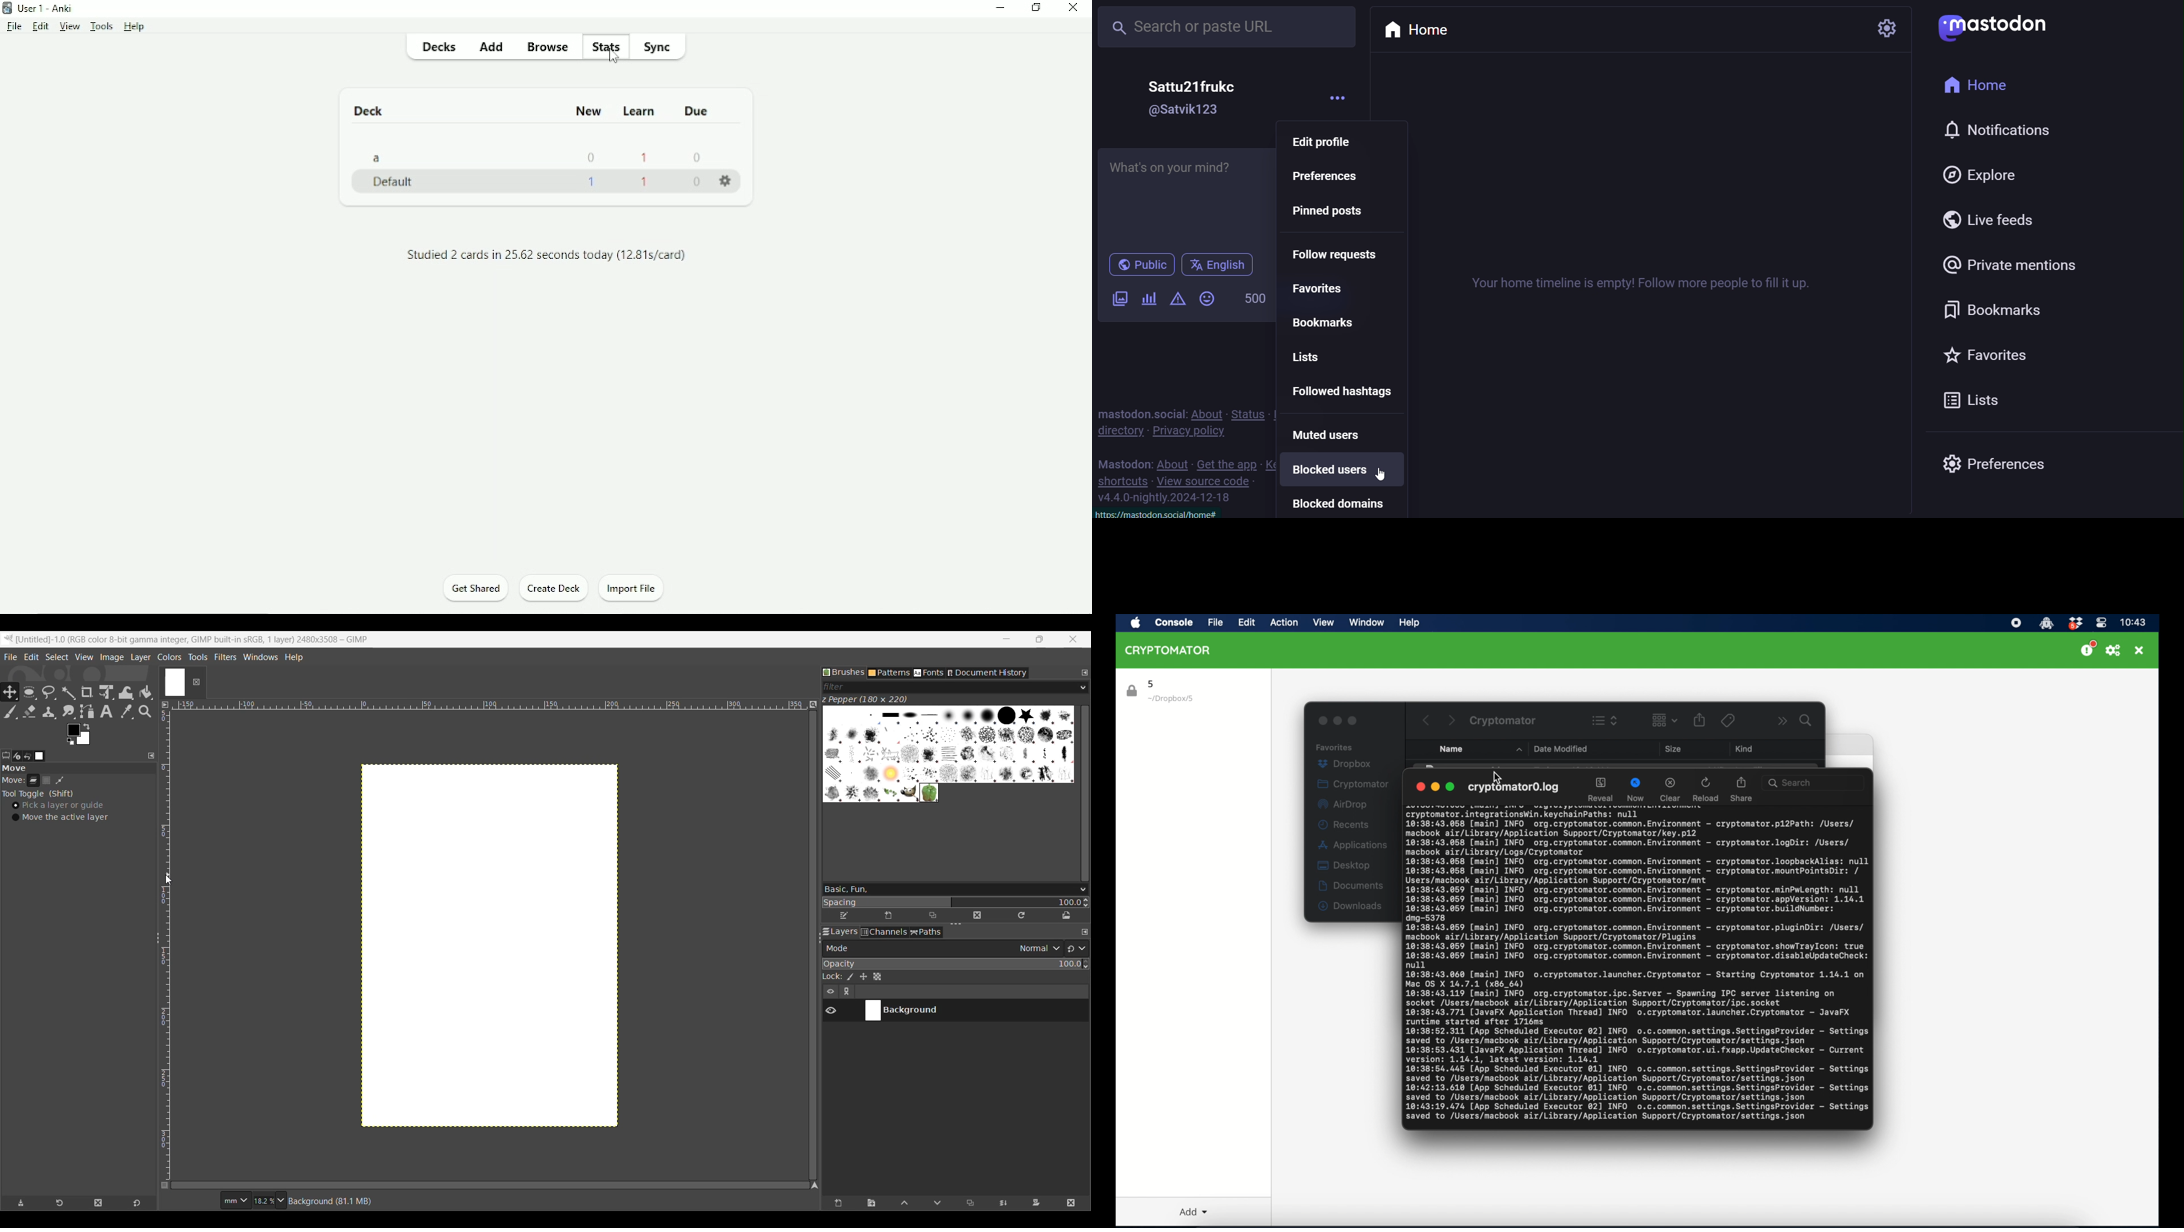  Describe the element at coordinates (165, 705) in the screenshot. I see `Access the image menu` at that location.